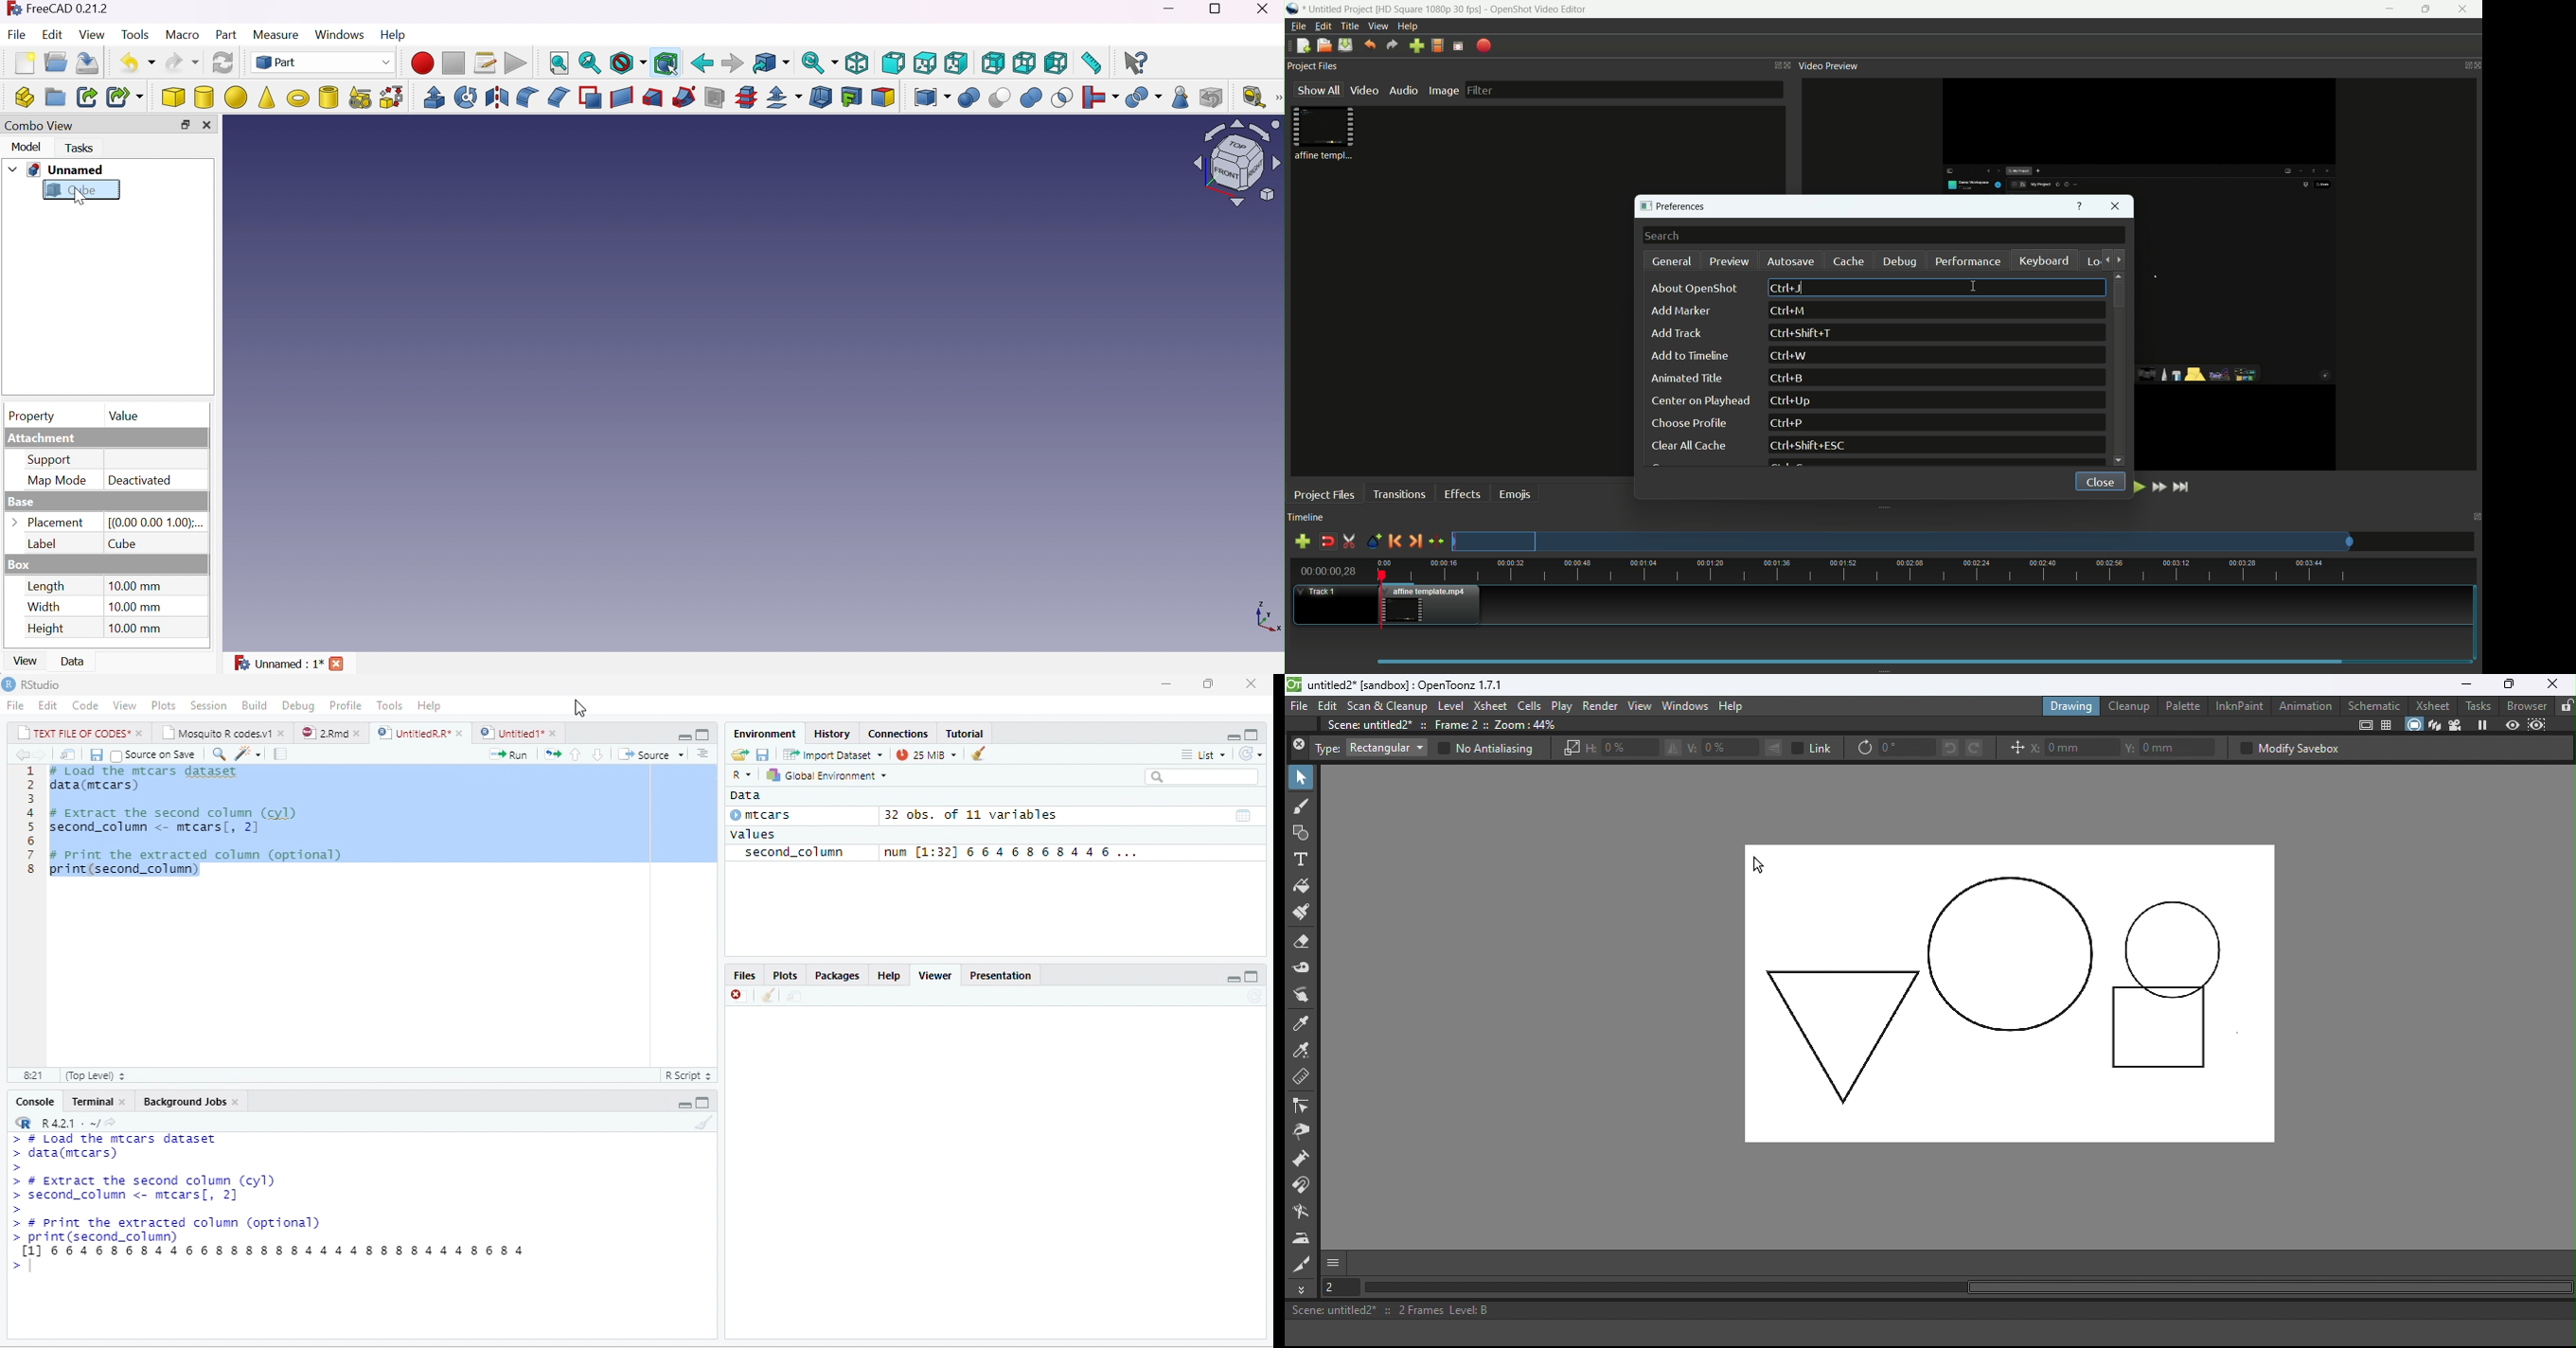 This screenshot has width=2576, height=1372. I want to click on close, so click(459, 732).